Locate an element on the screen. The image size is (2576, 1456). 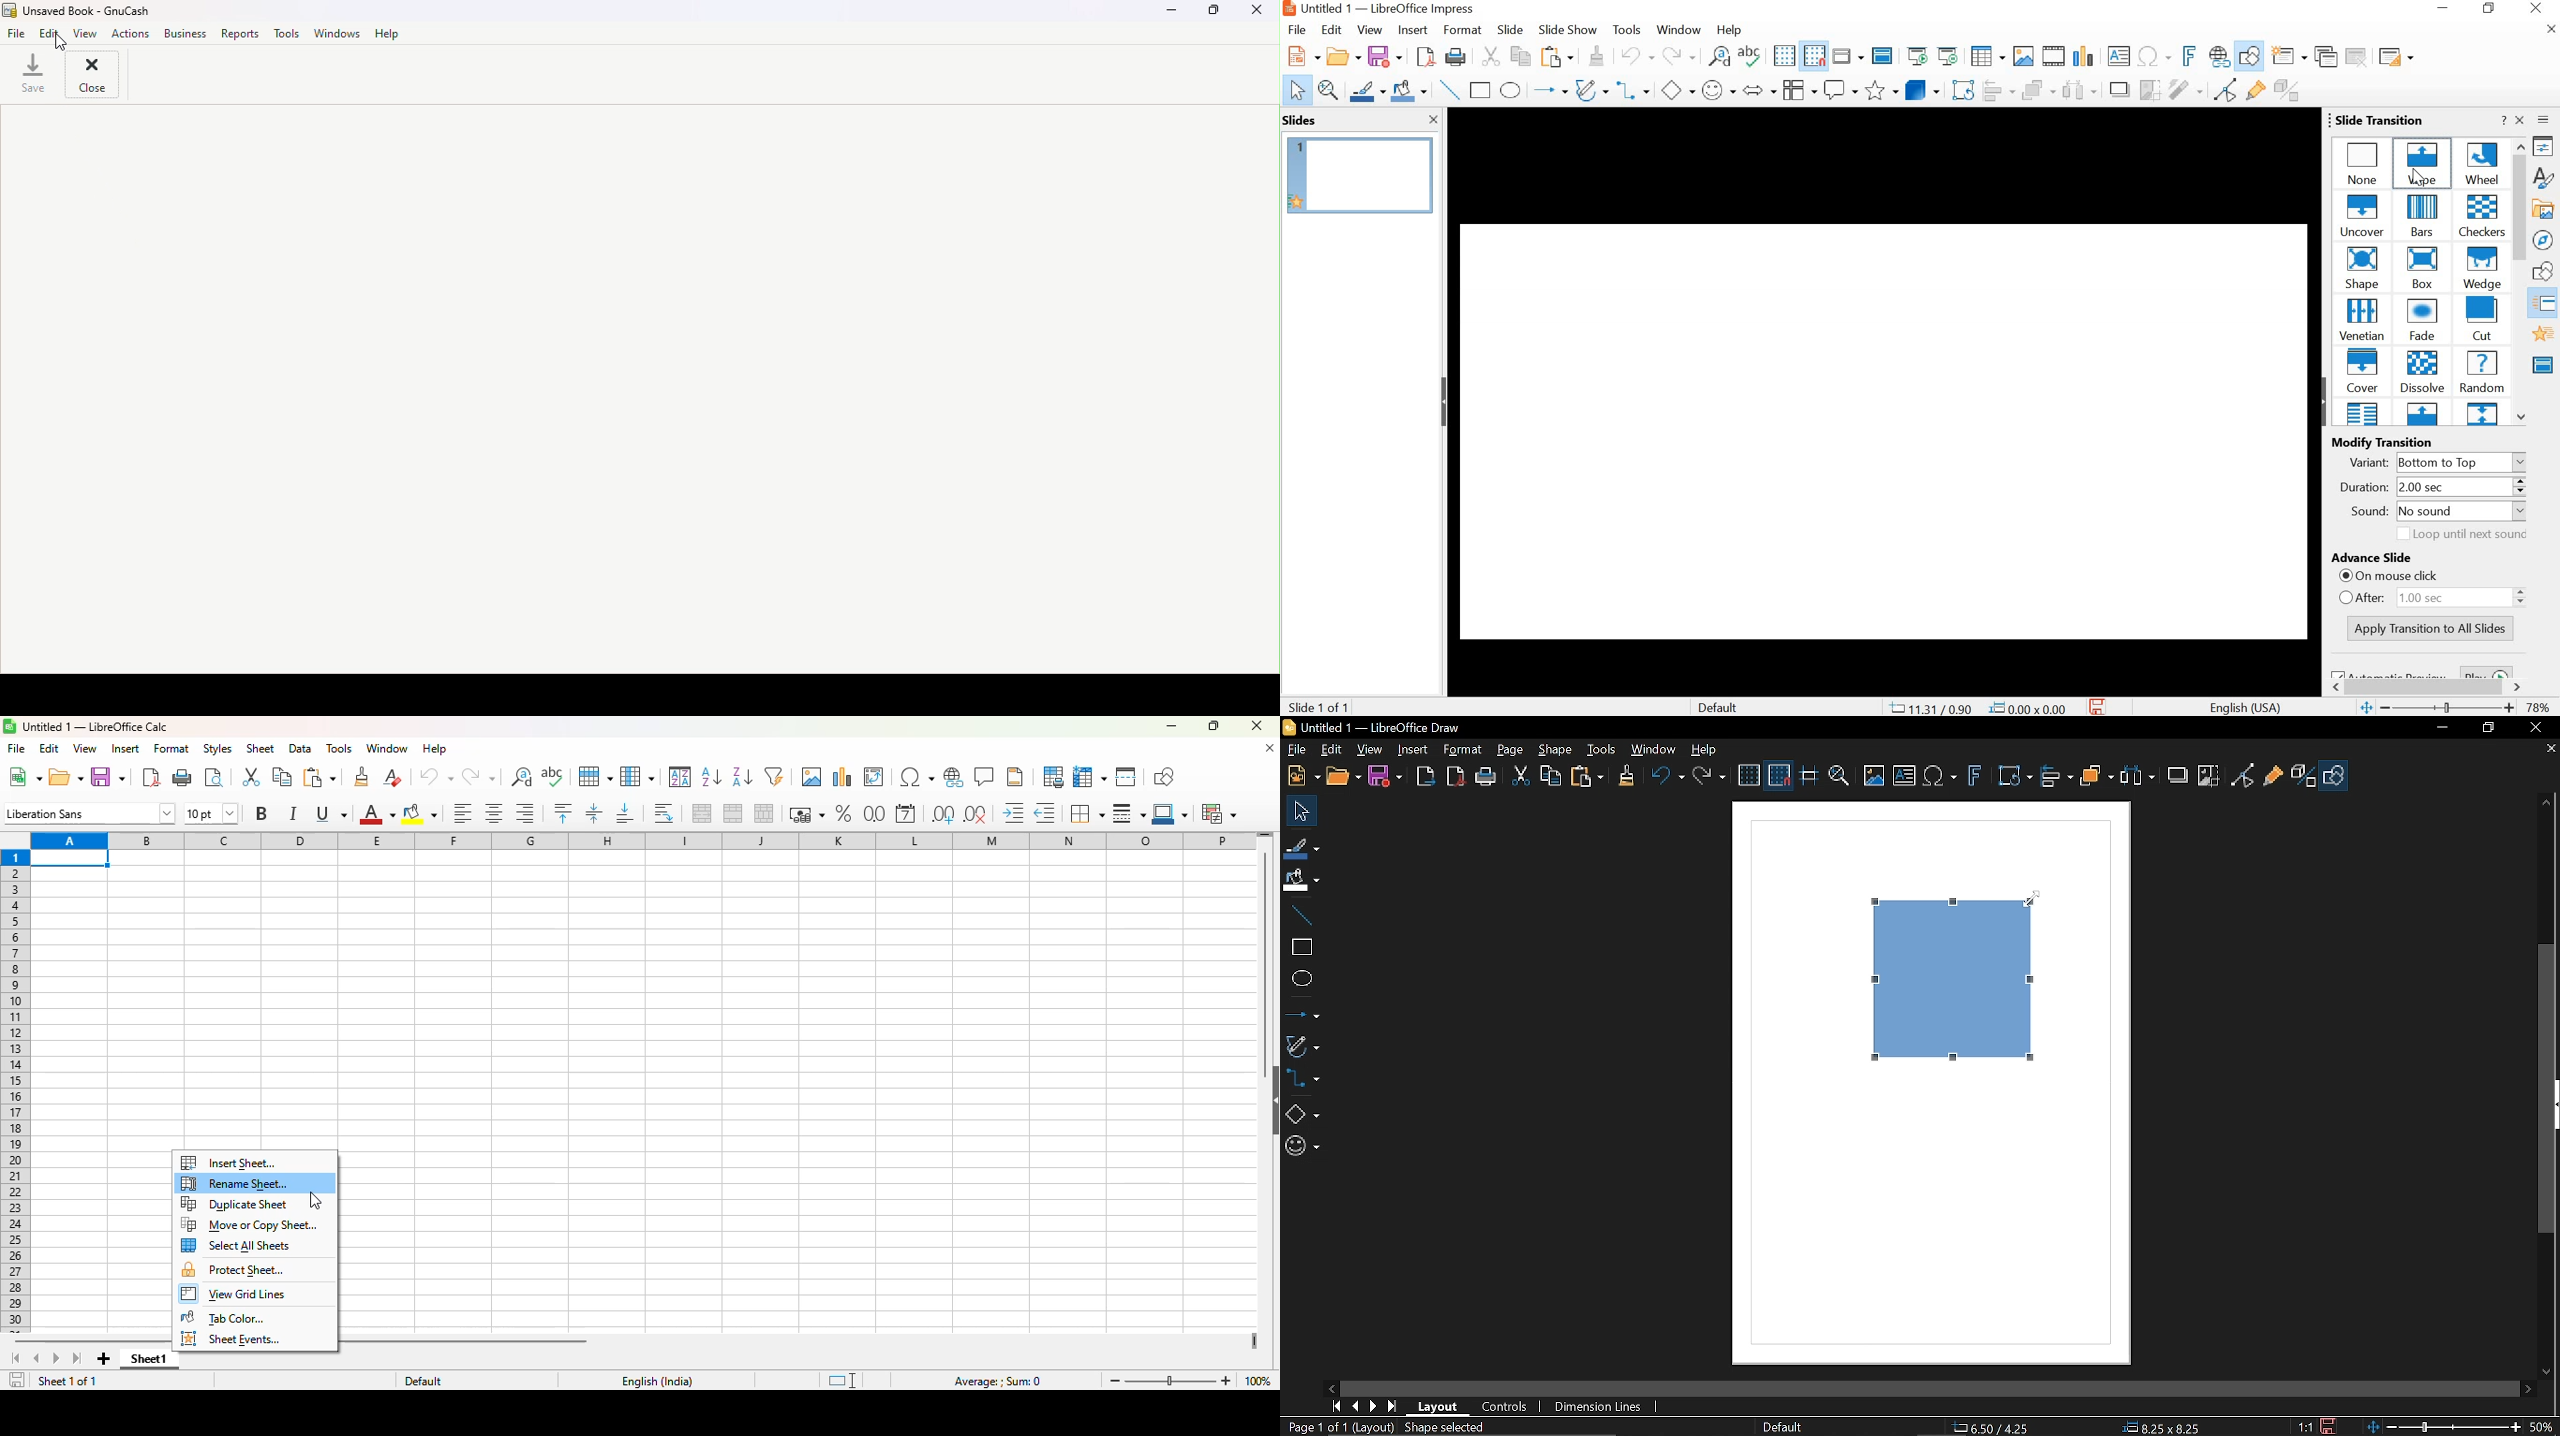
insert is located at coordinates (125, 749).